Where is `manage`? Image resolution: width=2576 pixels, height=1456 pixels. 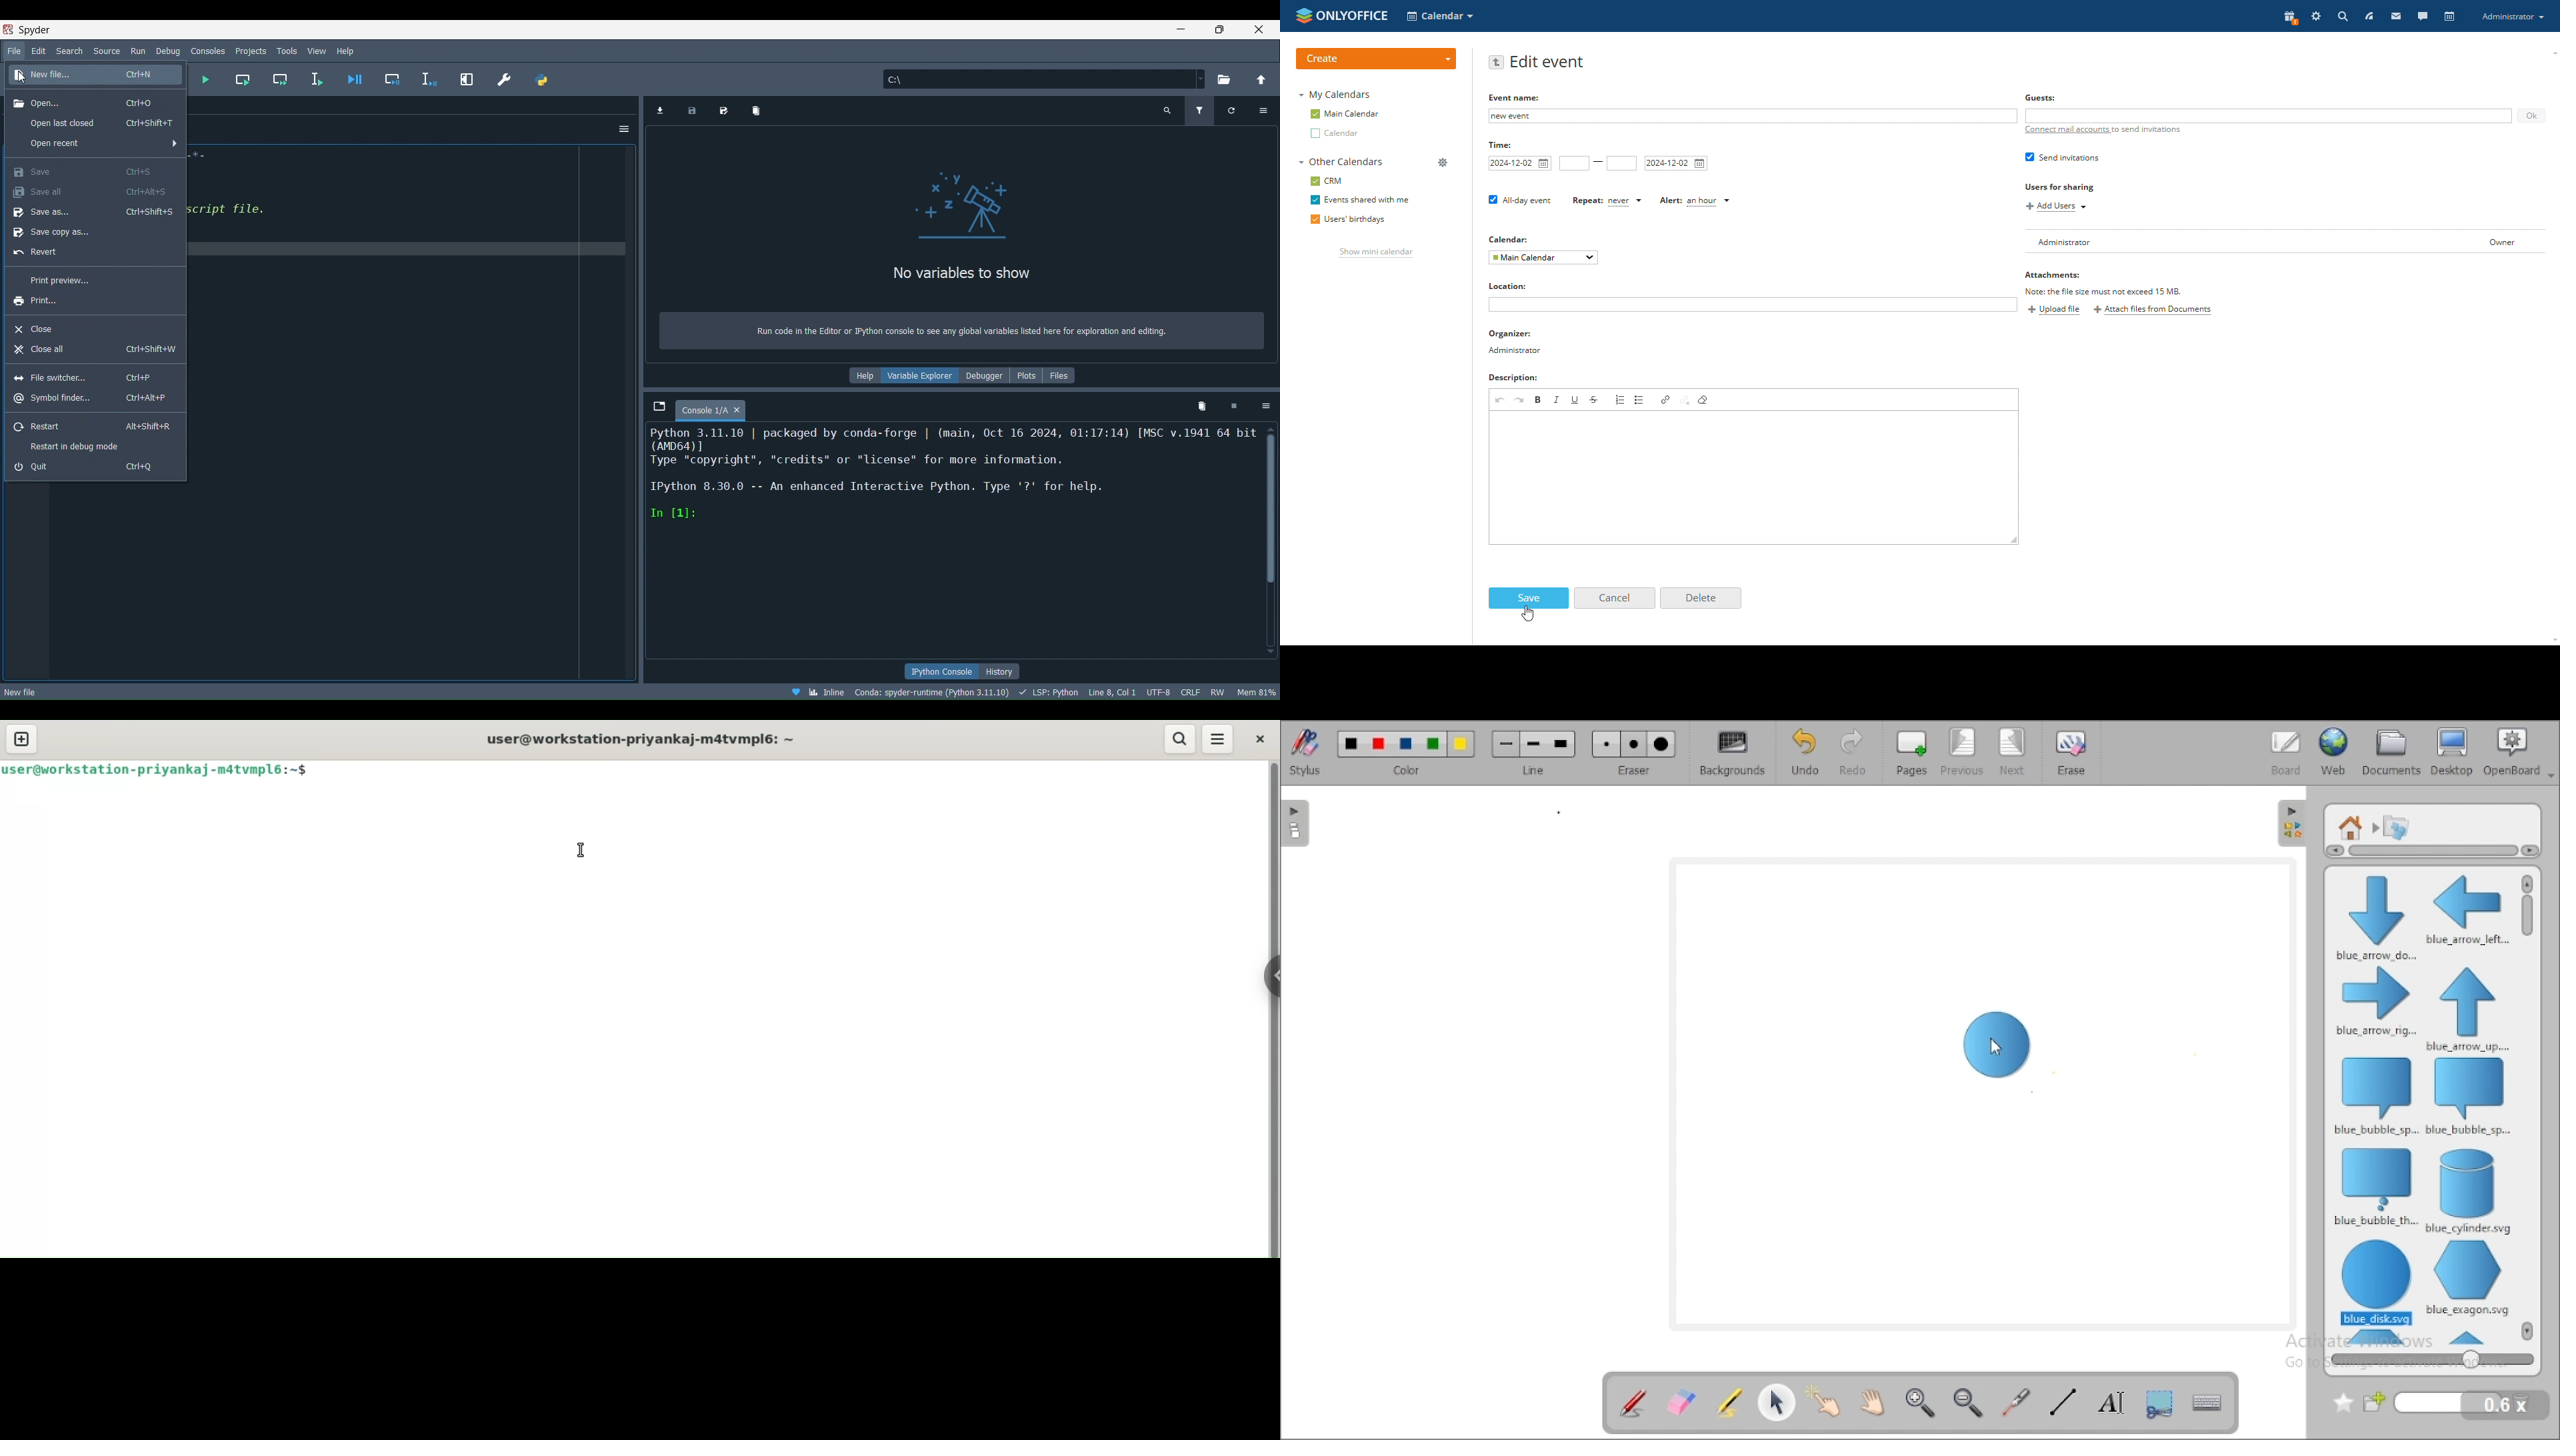 manage is located at coordinates (1443, 163).